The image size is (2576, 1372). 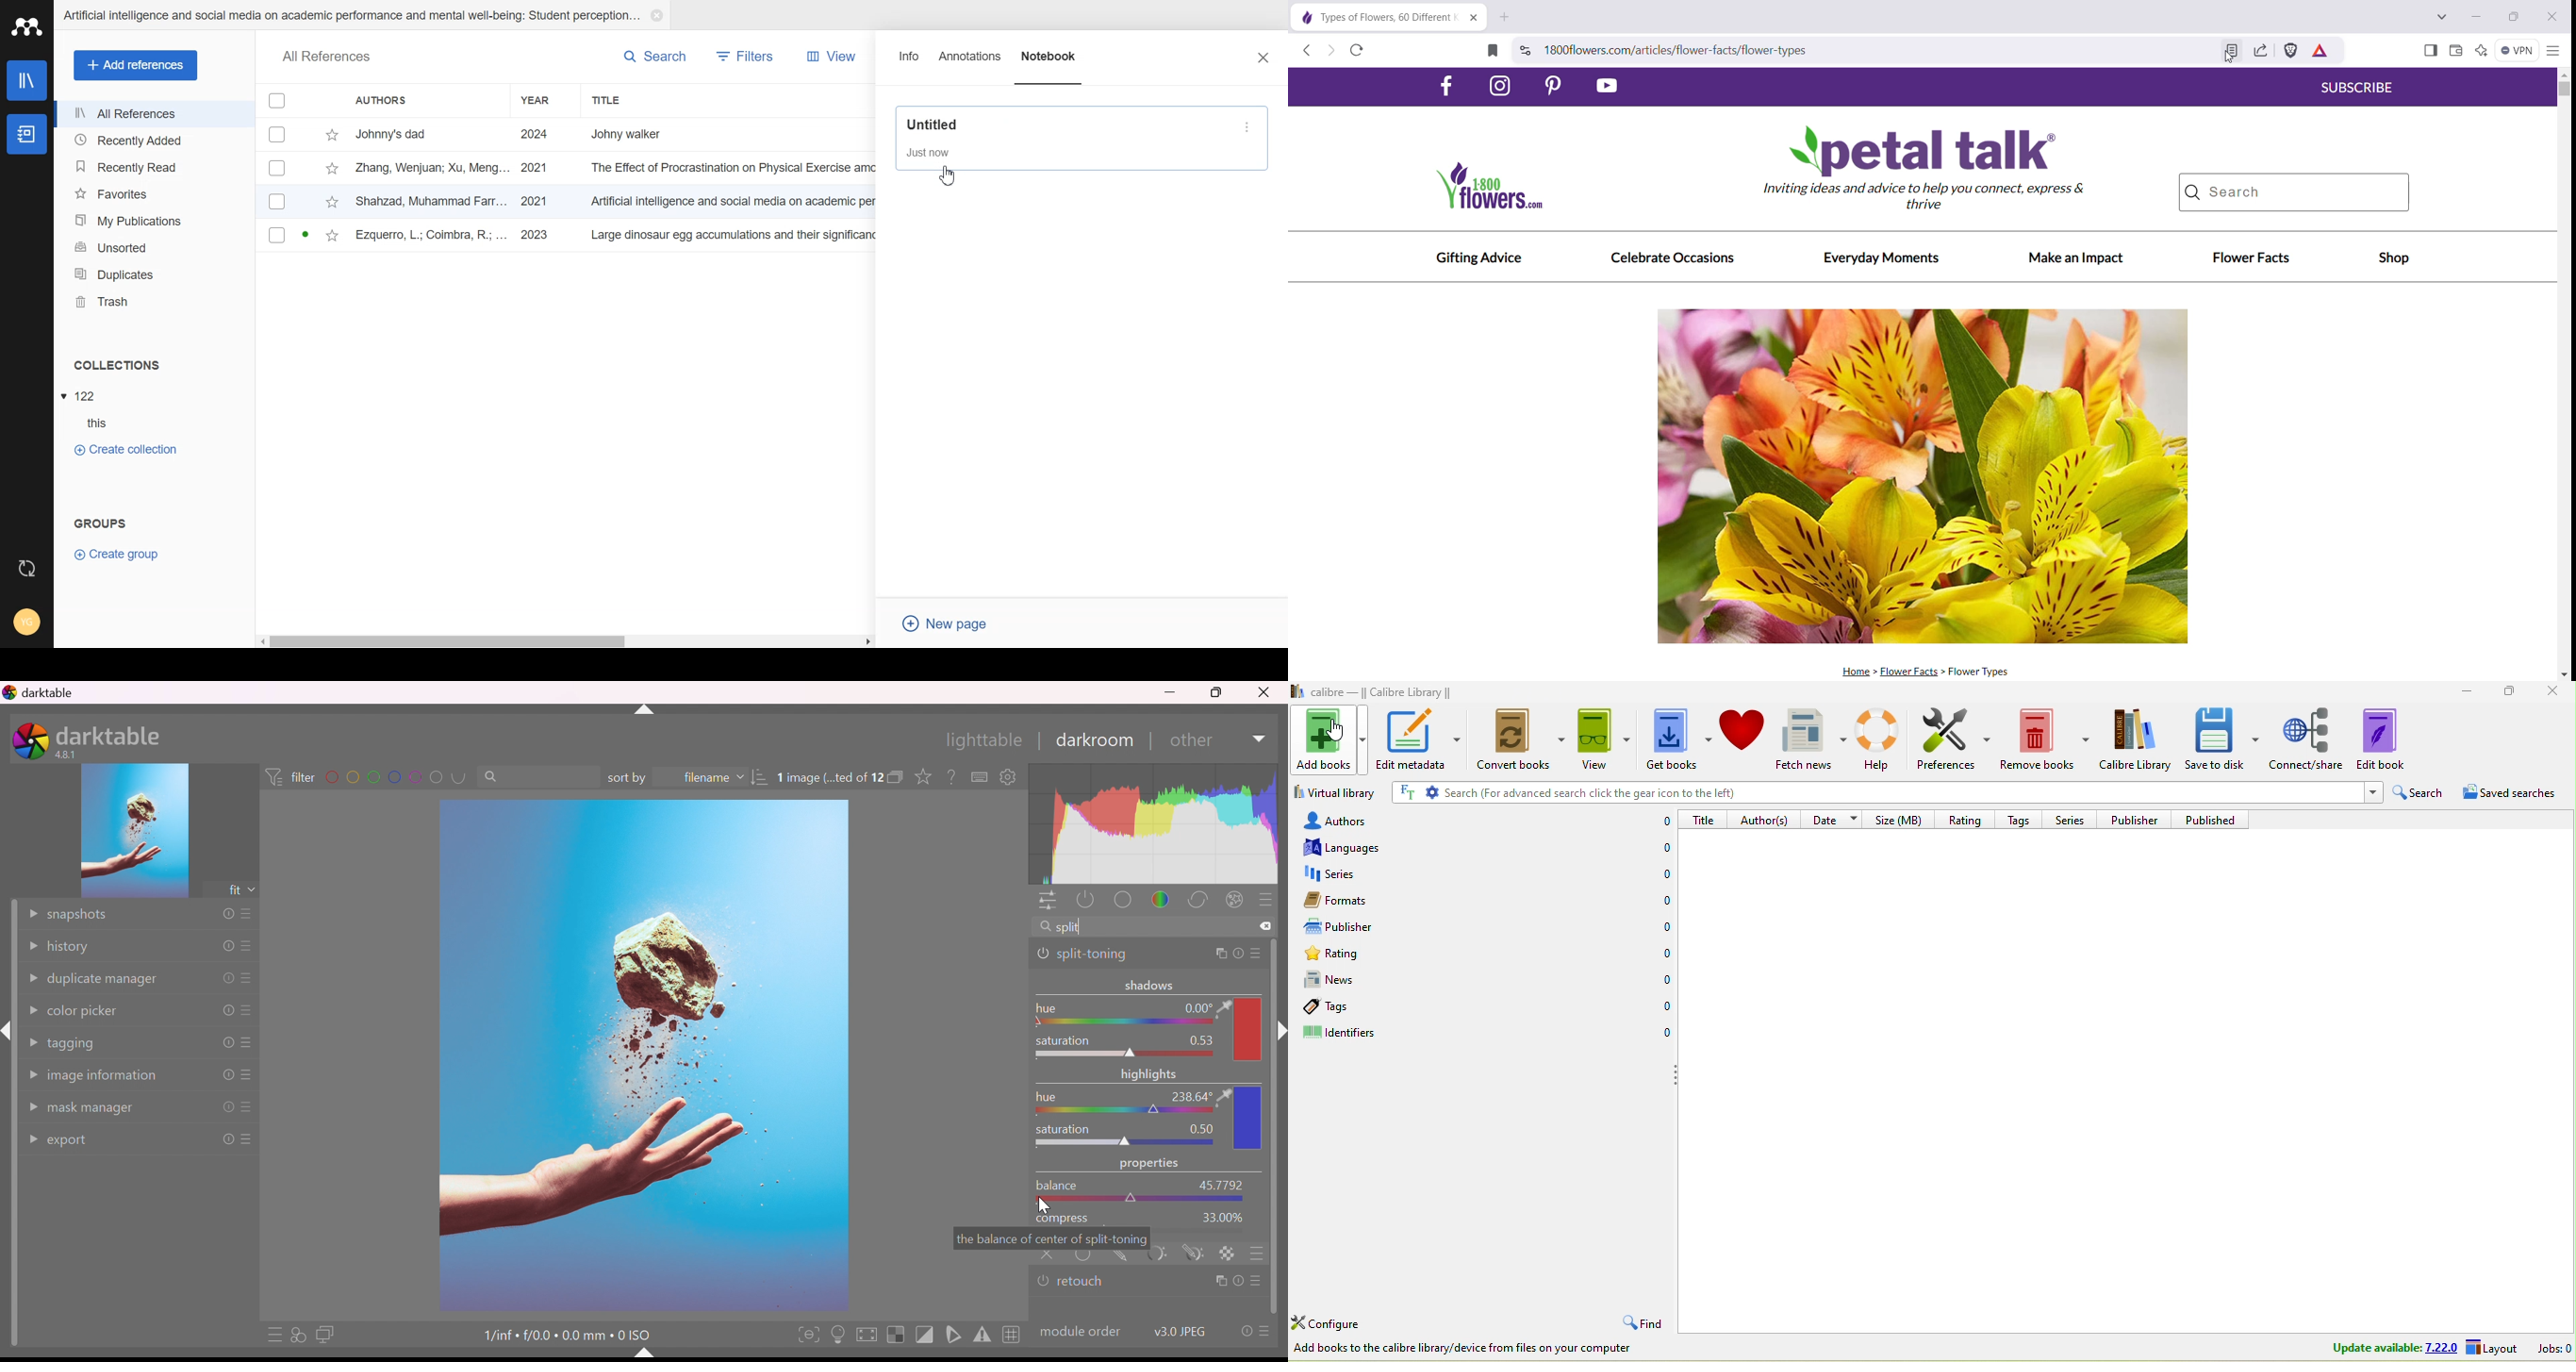 I want to click on donate, so click(x=1744, y=738).